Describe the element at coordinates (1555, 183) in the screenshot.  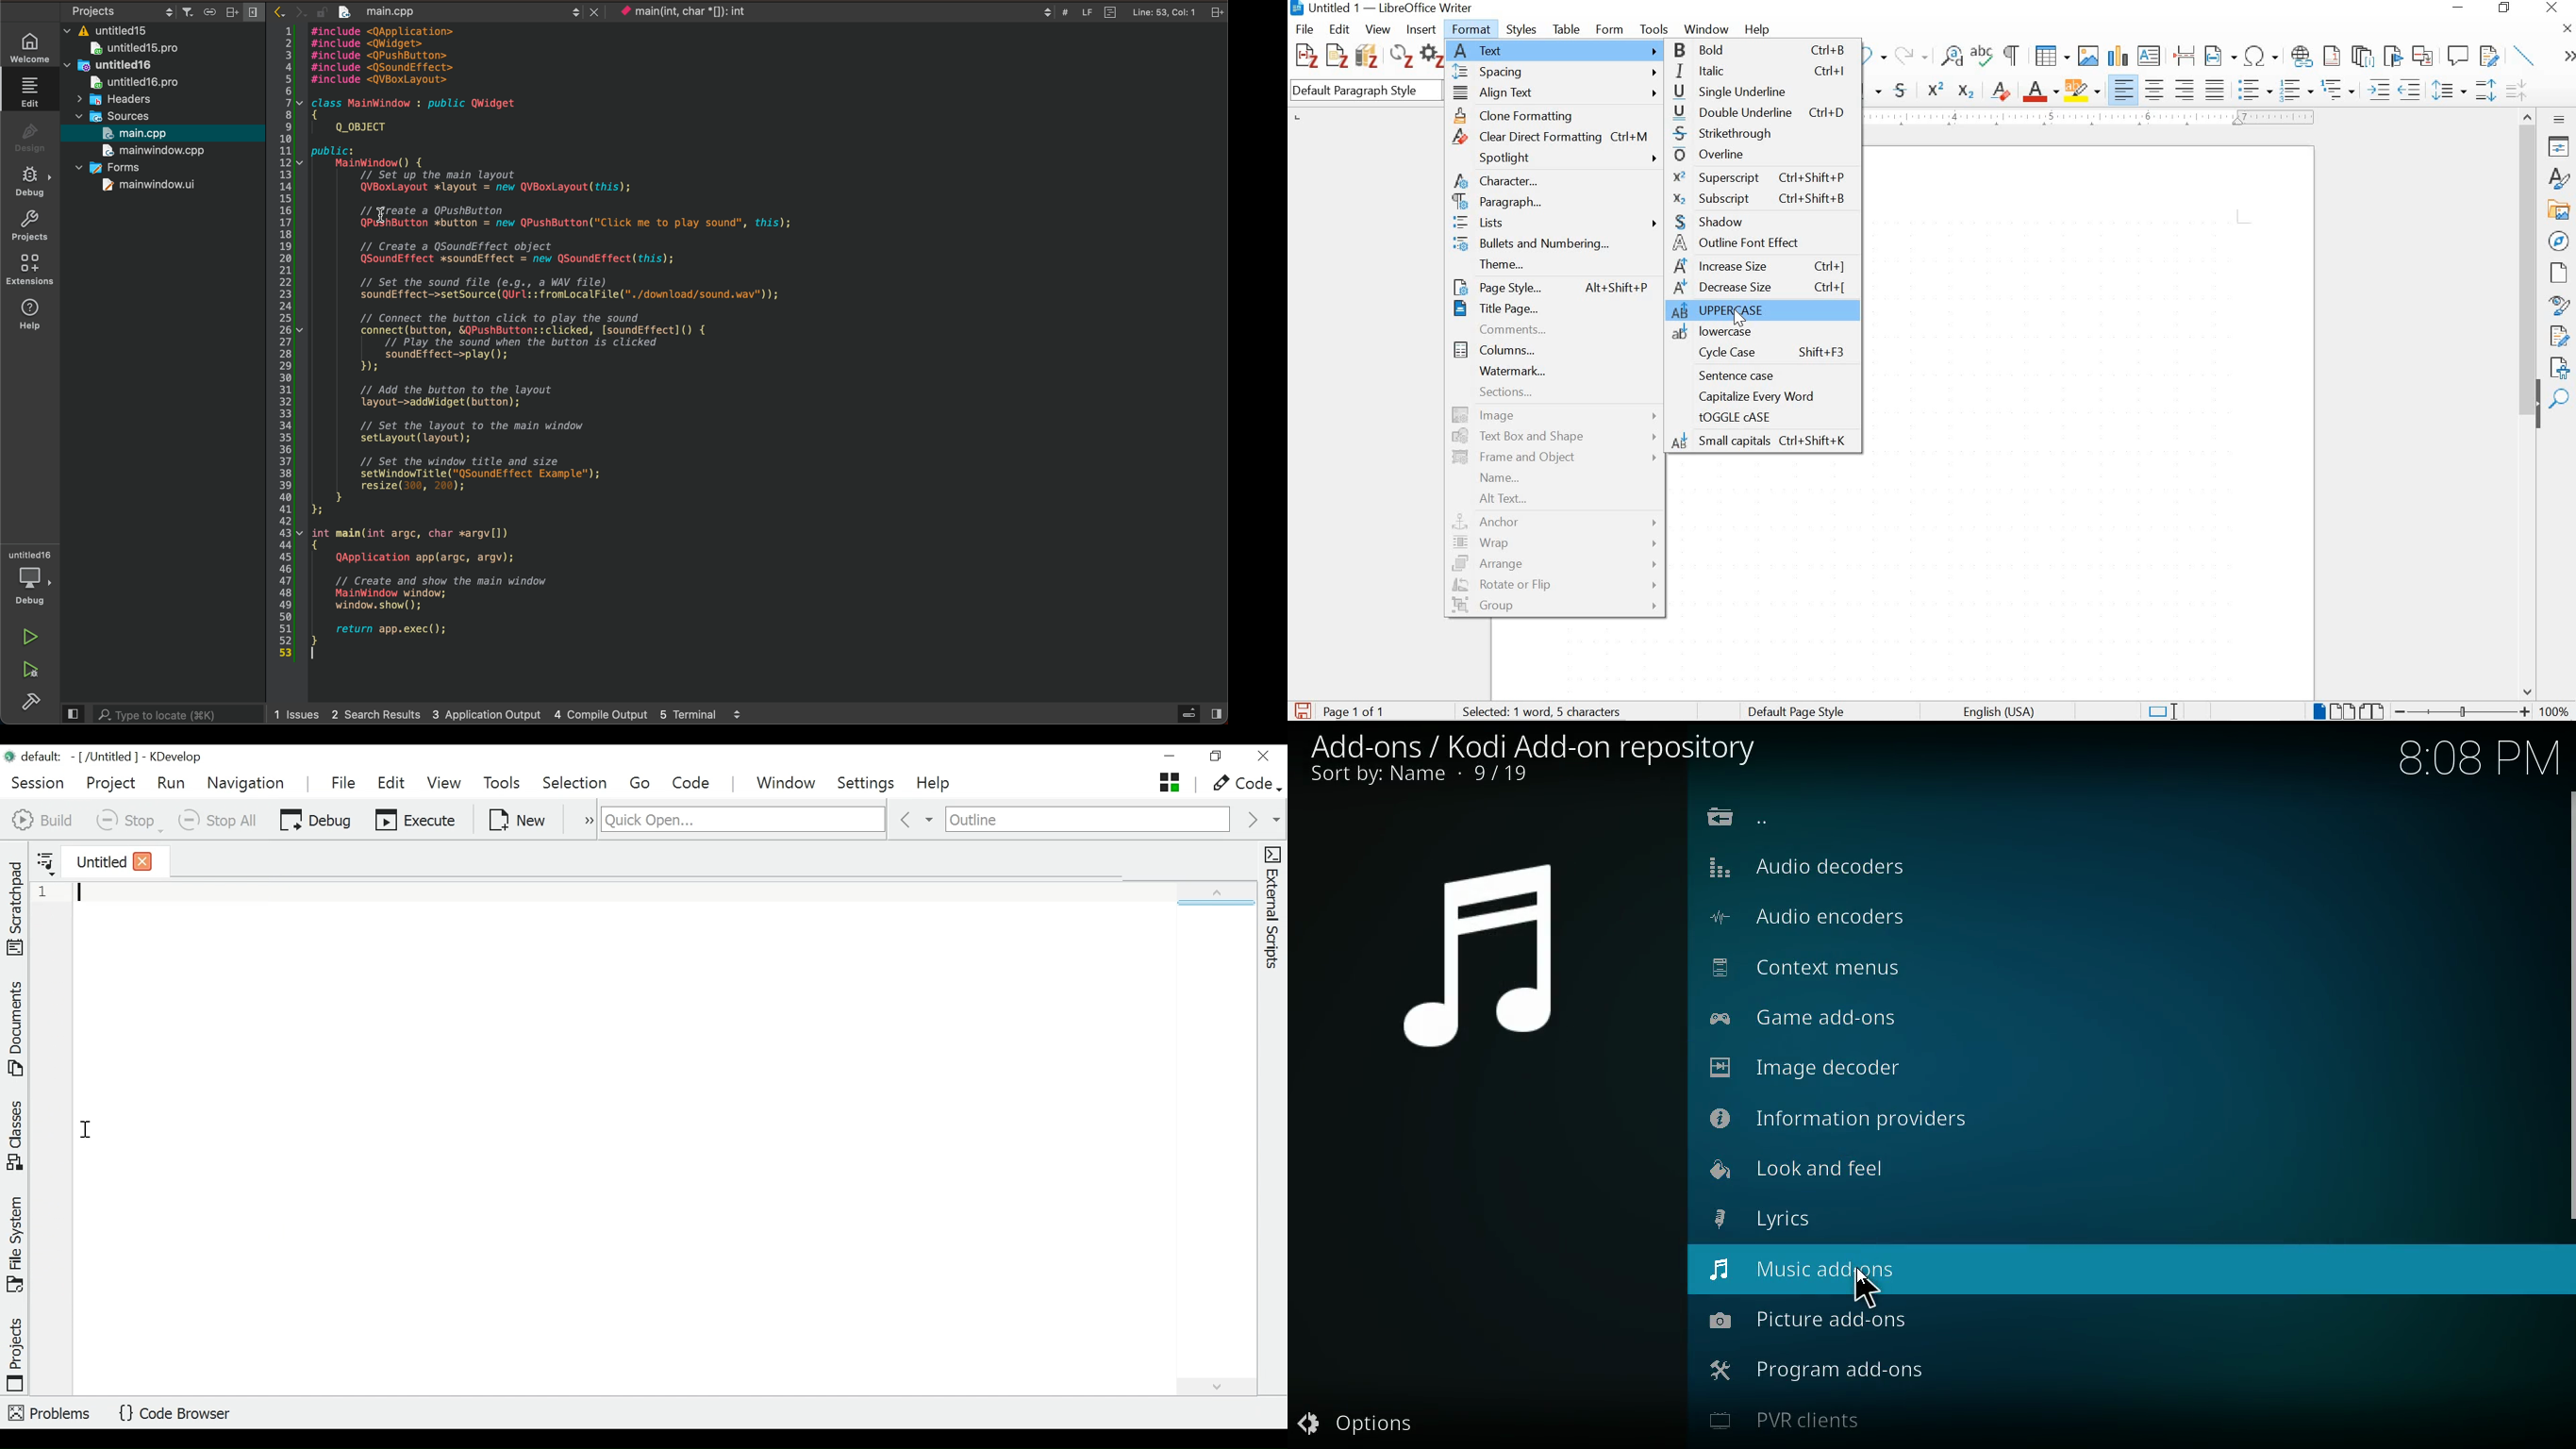
I see `character` at that location.